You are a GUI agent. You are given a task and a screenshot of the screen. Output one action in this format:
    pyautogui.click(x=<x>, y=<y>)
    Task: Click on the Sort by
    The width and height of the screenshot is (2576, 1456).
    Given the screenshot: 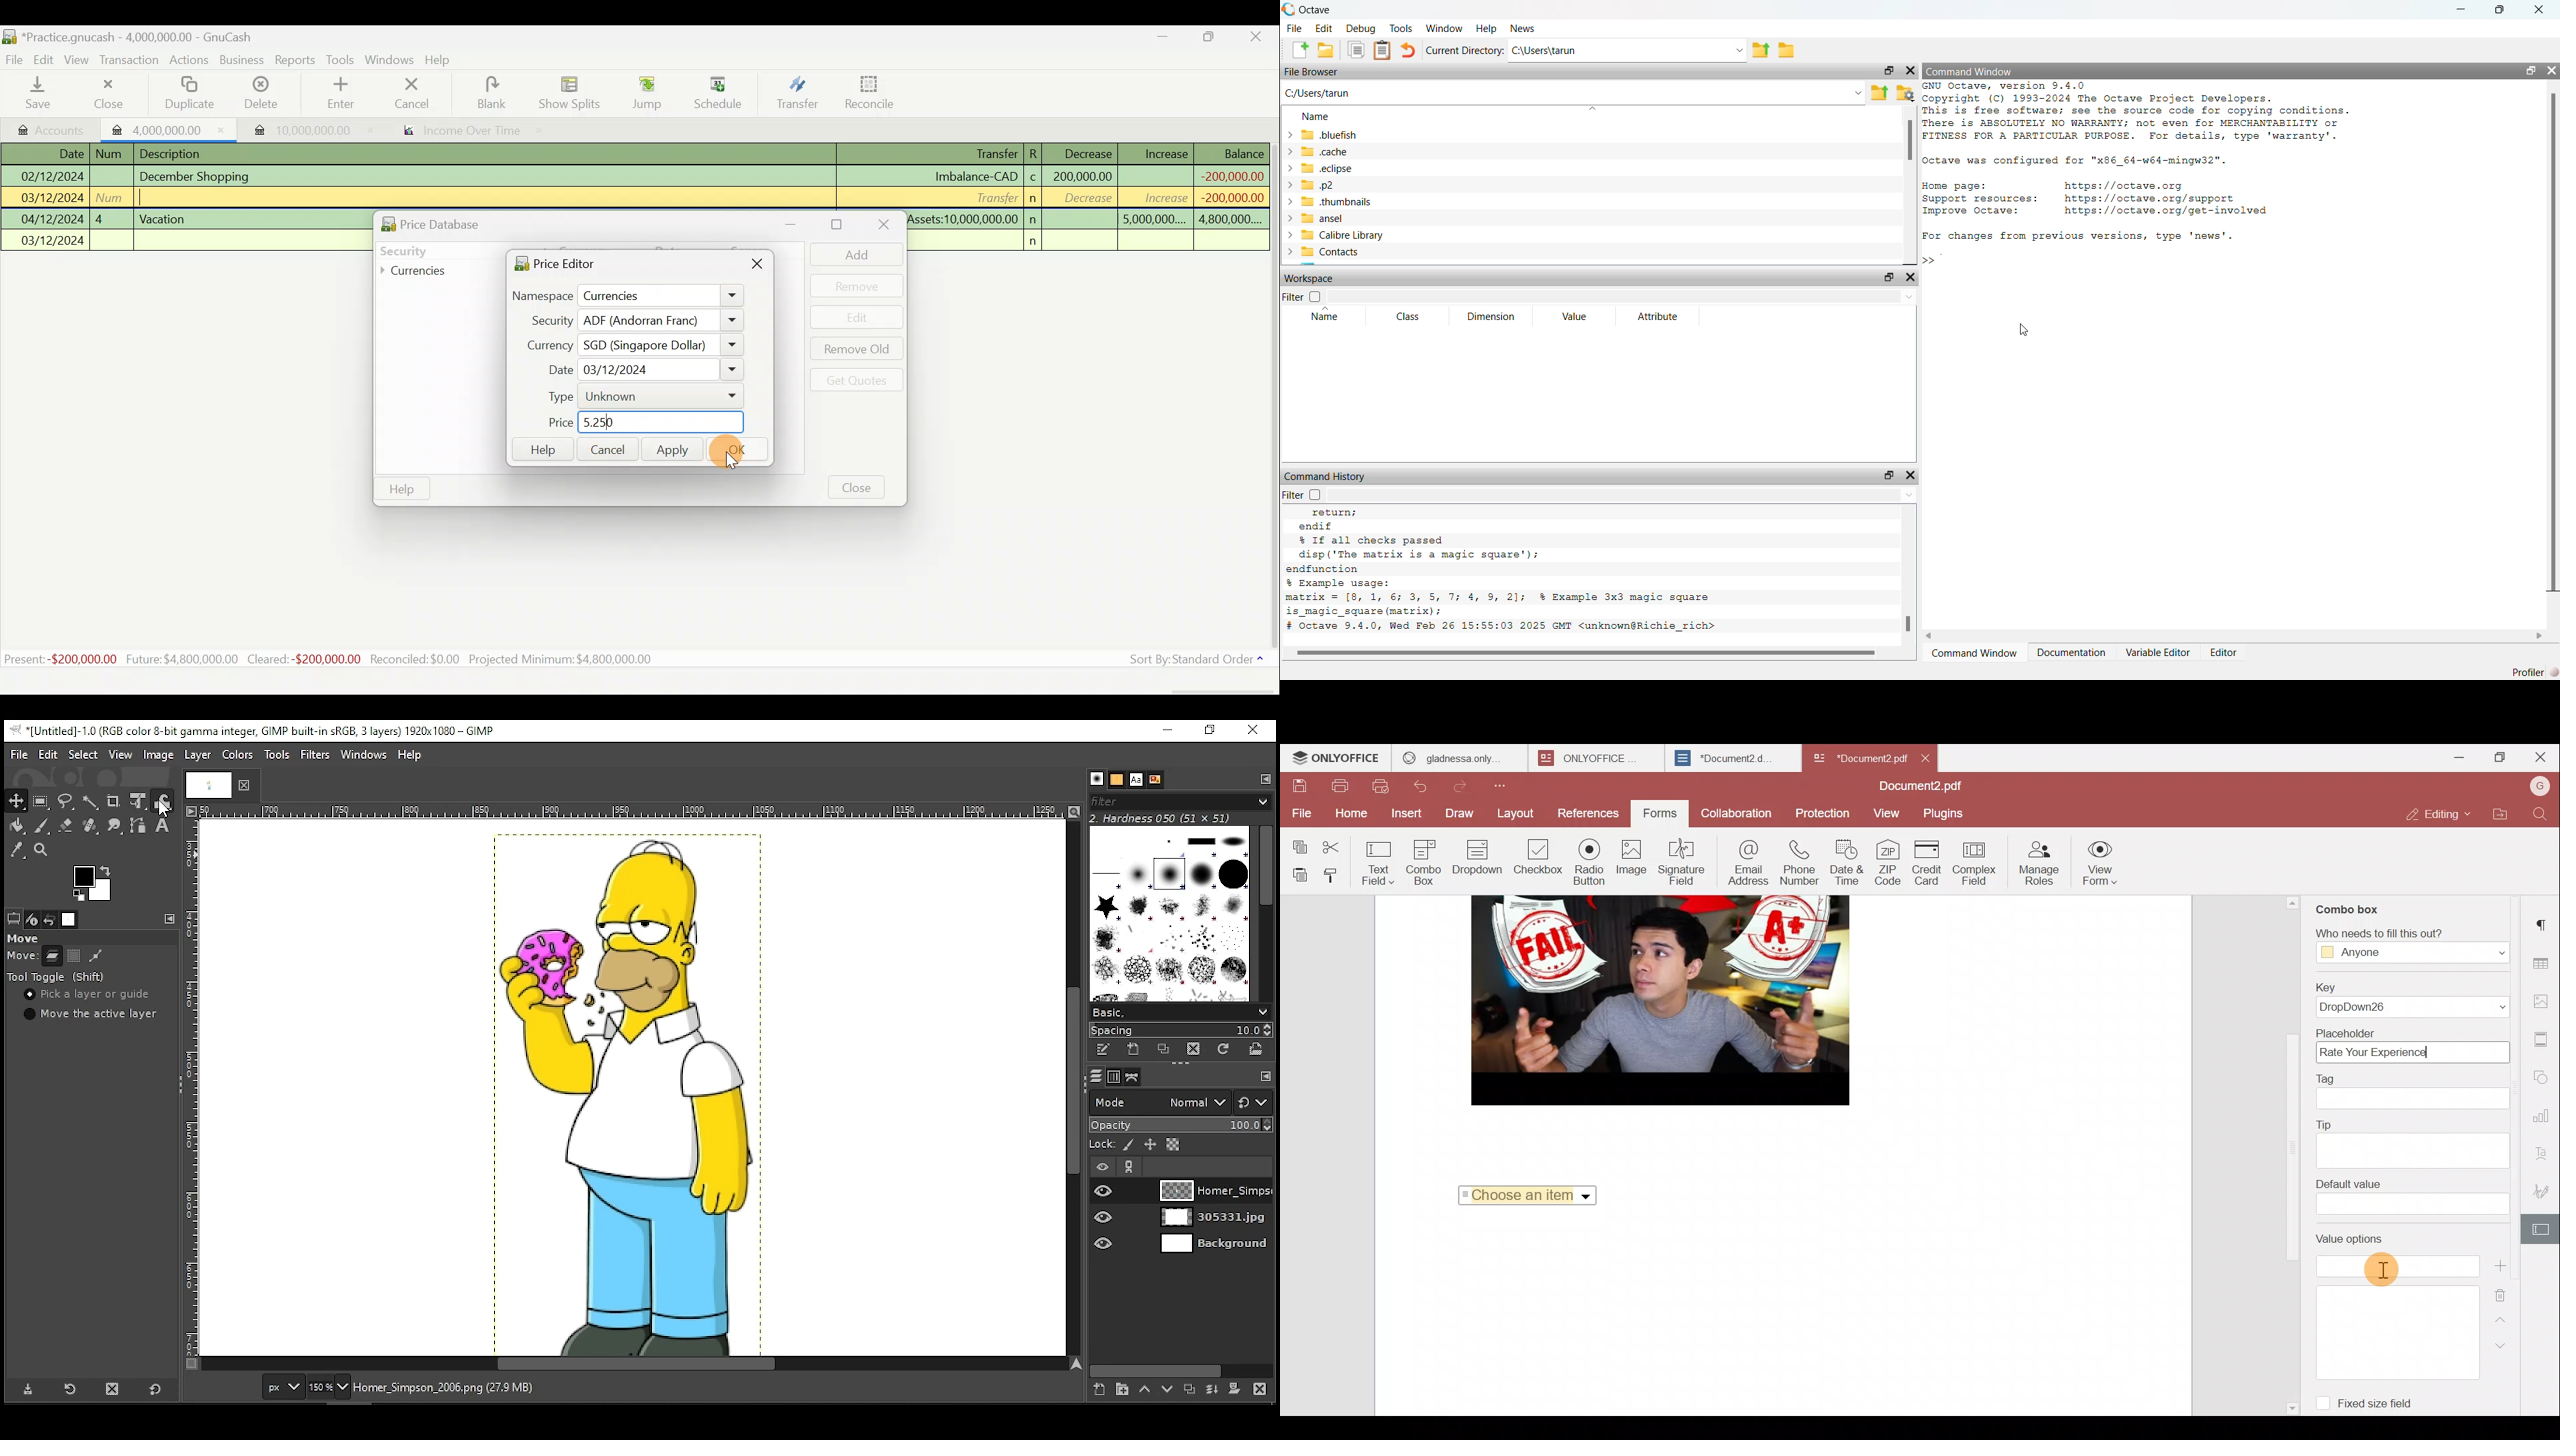 What is the action you would take?
    pyautogui.click(x=1190, y=661)
    